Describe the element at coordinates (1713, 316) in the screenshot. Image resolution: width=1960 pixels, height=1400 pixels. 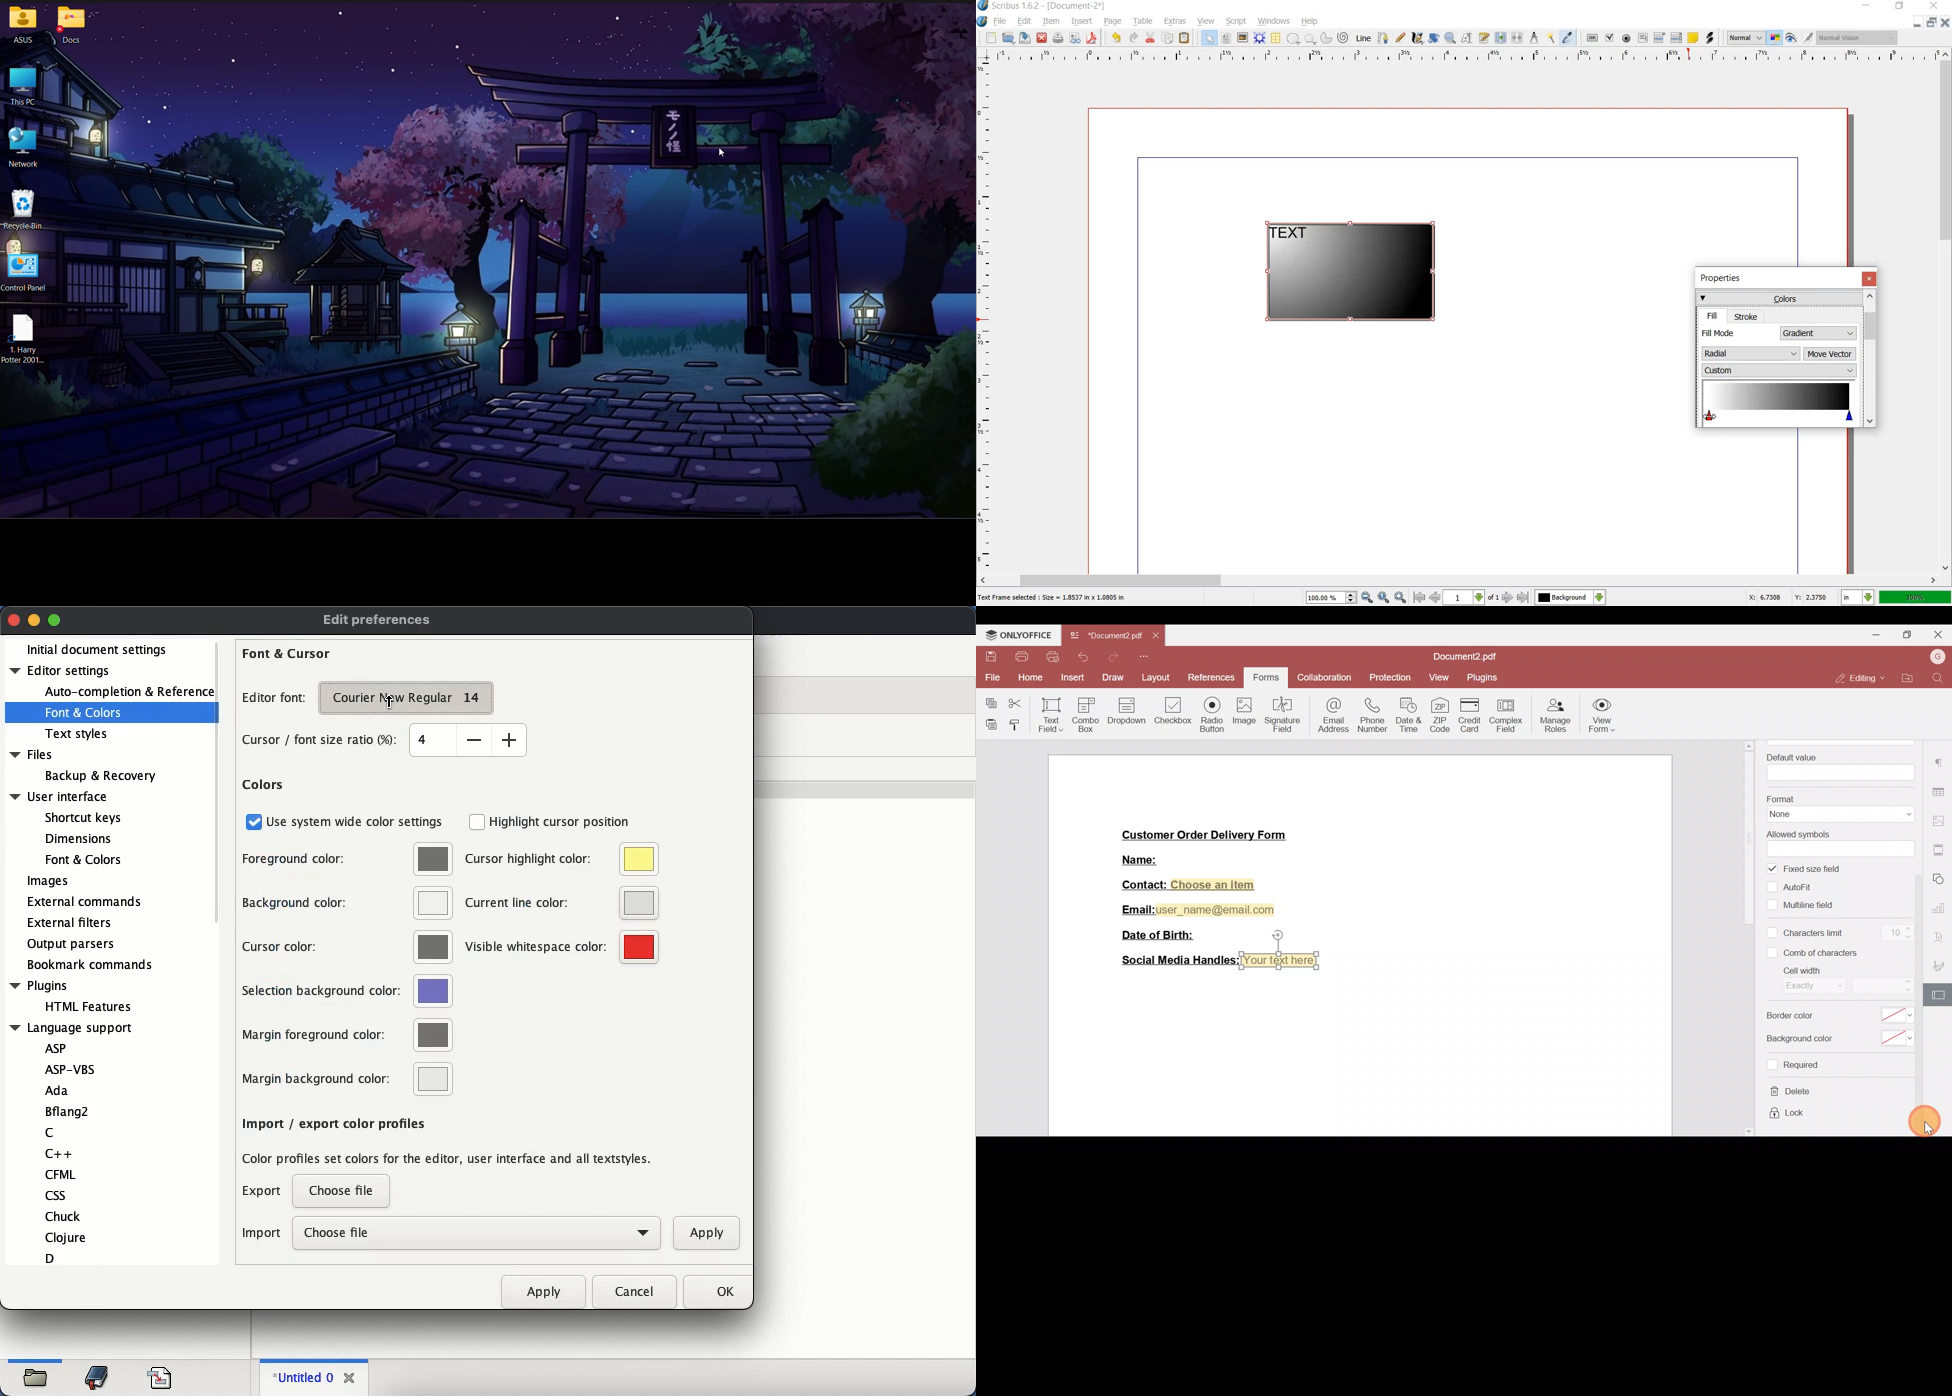
I see `fill` at that location.